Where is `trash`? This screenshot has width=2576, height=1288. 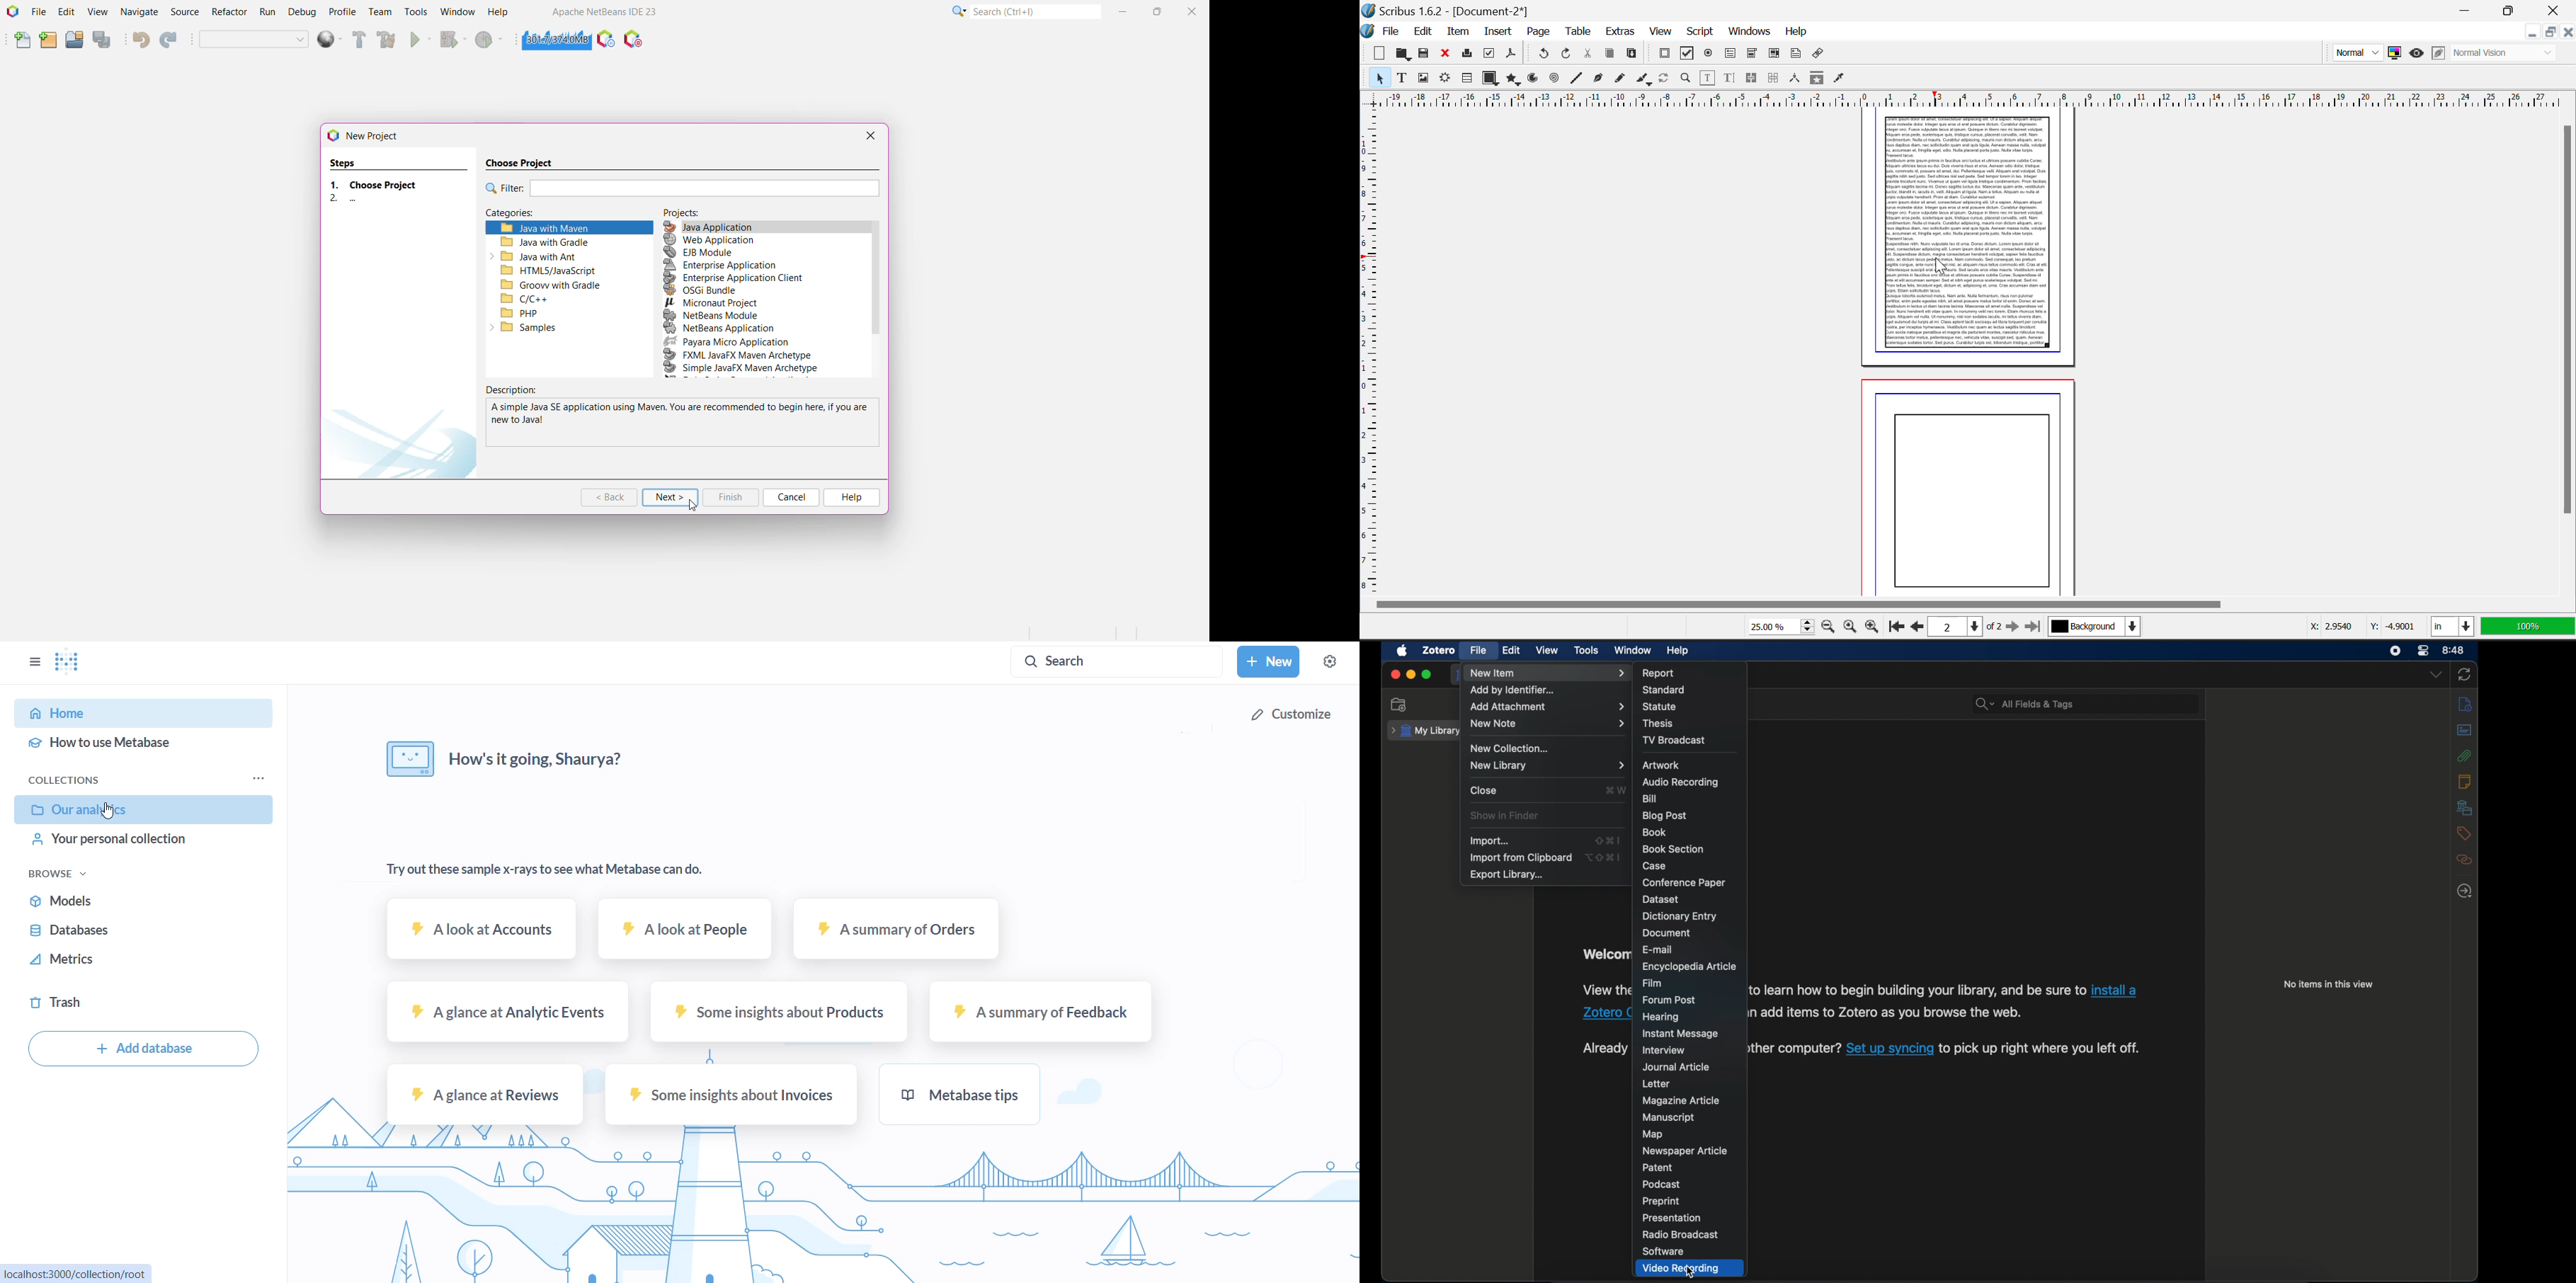 trash is located at coordinates (112, 1000).